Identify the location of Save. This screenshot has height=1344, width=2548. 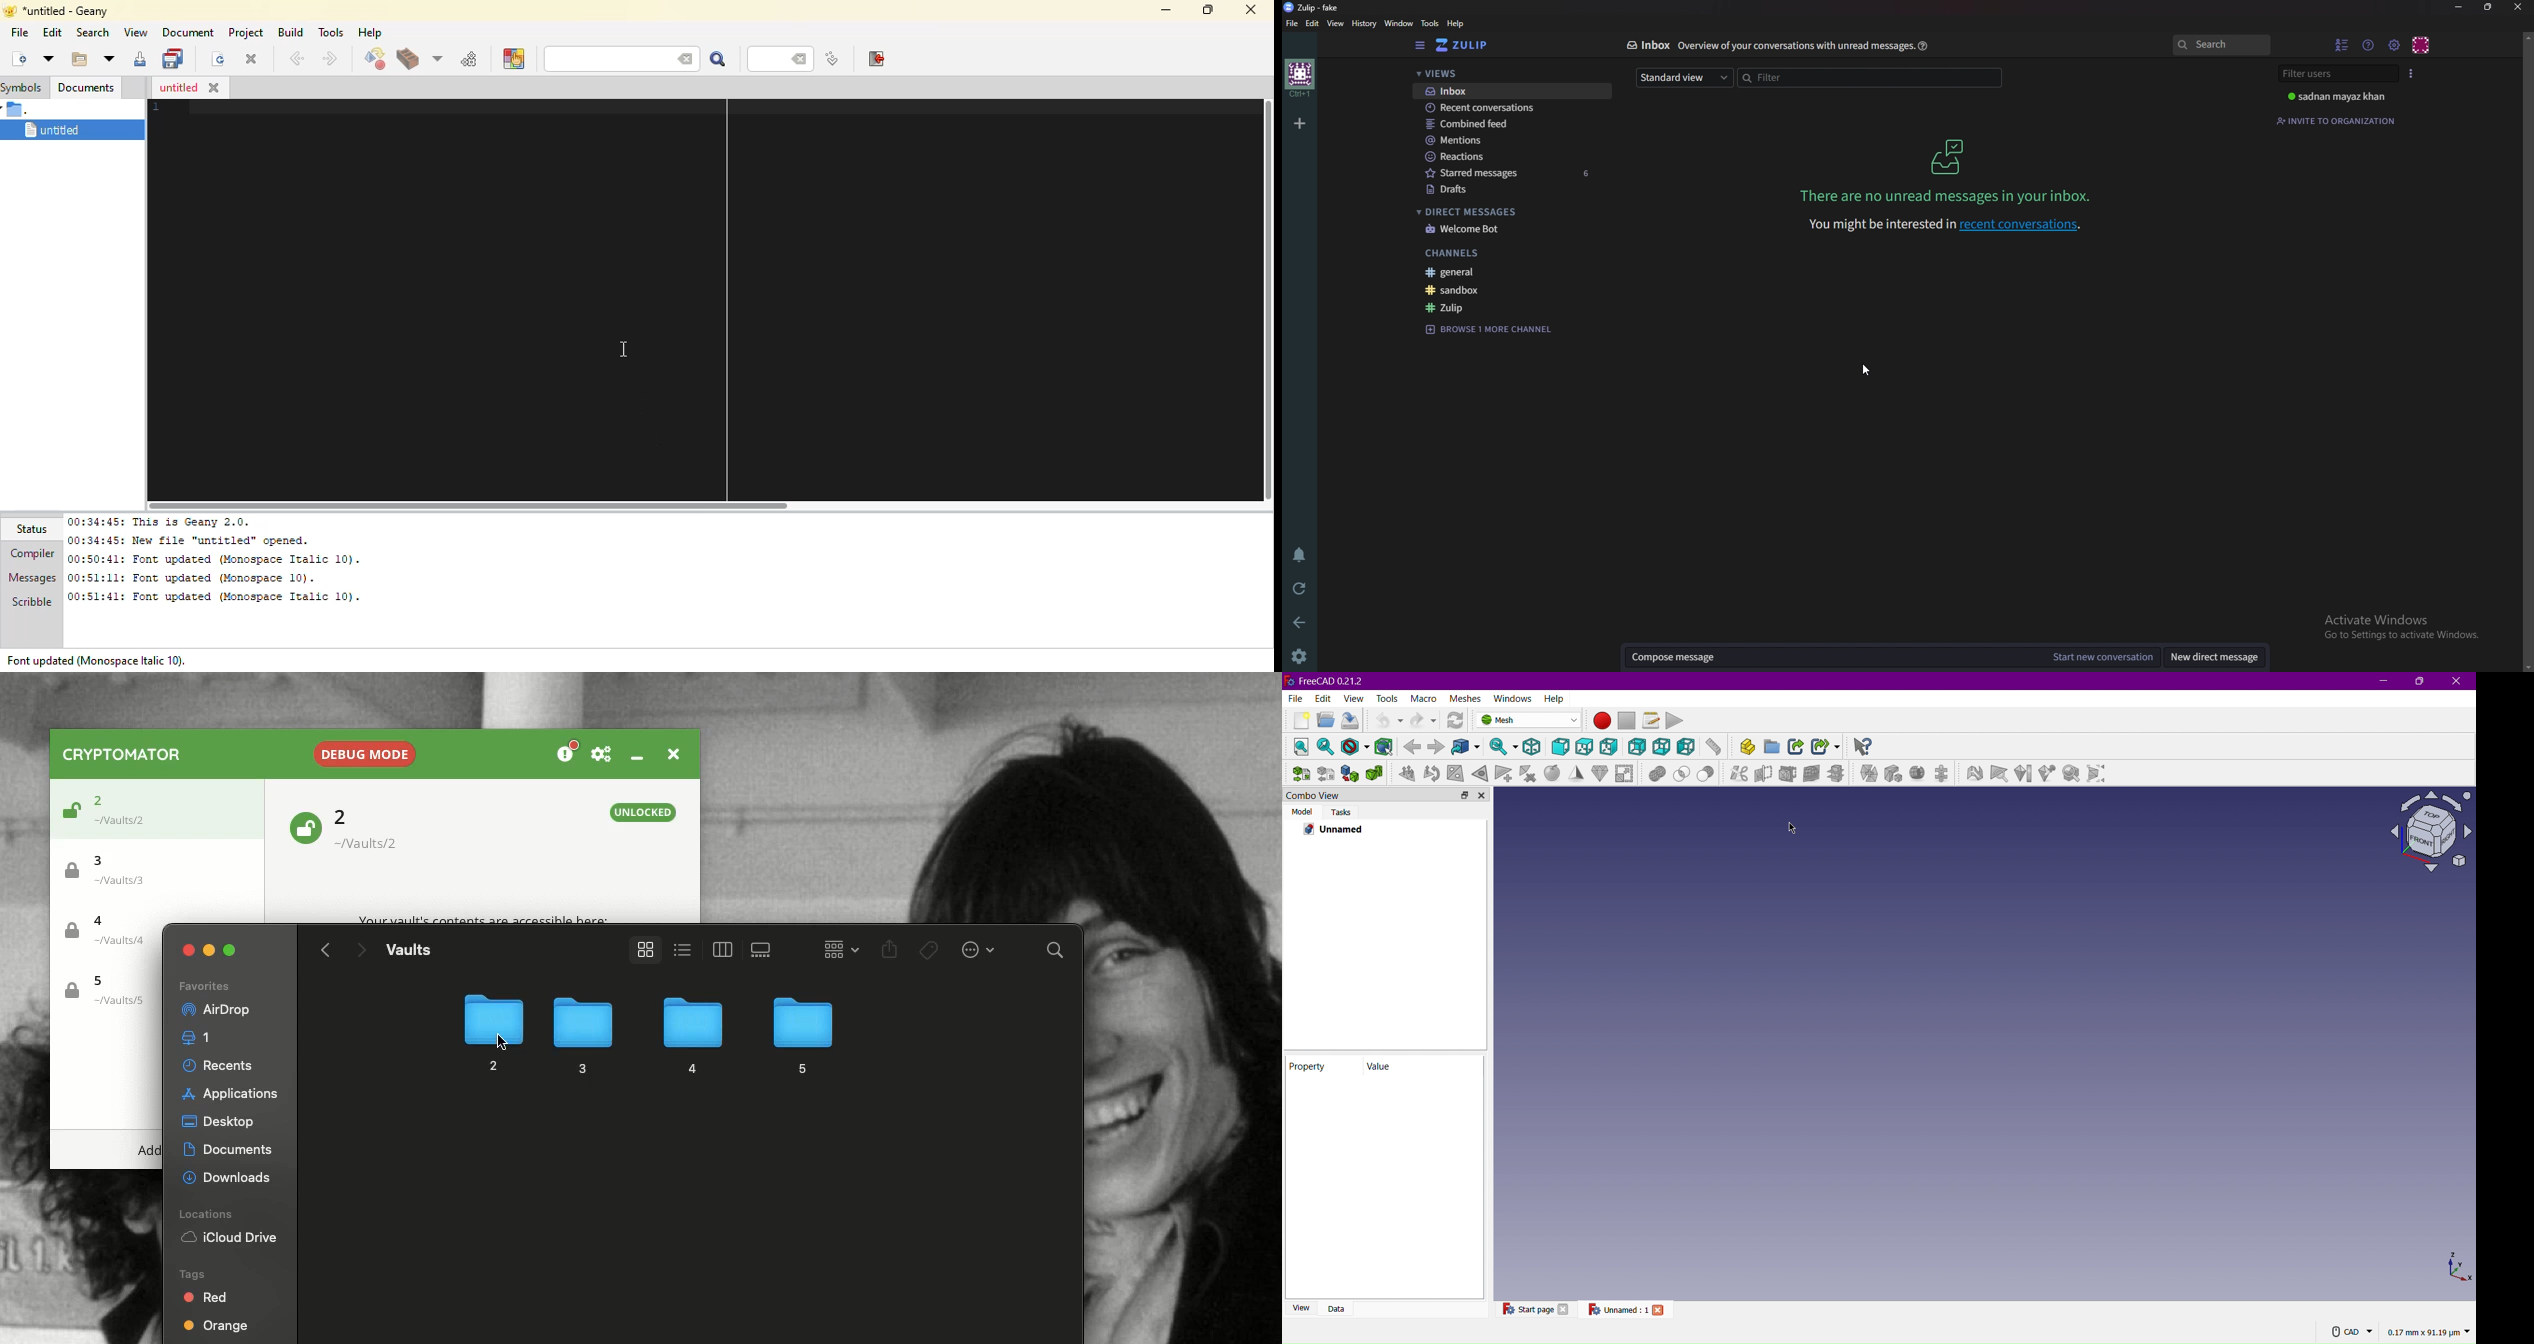
(1349, 721).